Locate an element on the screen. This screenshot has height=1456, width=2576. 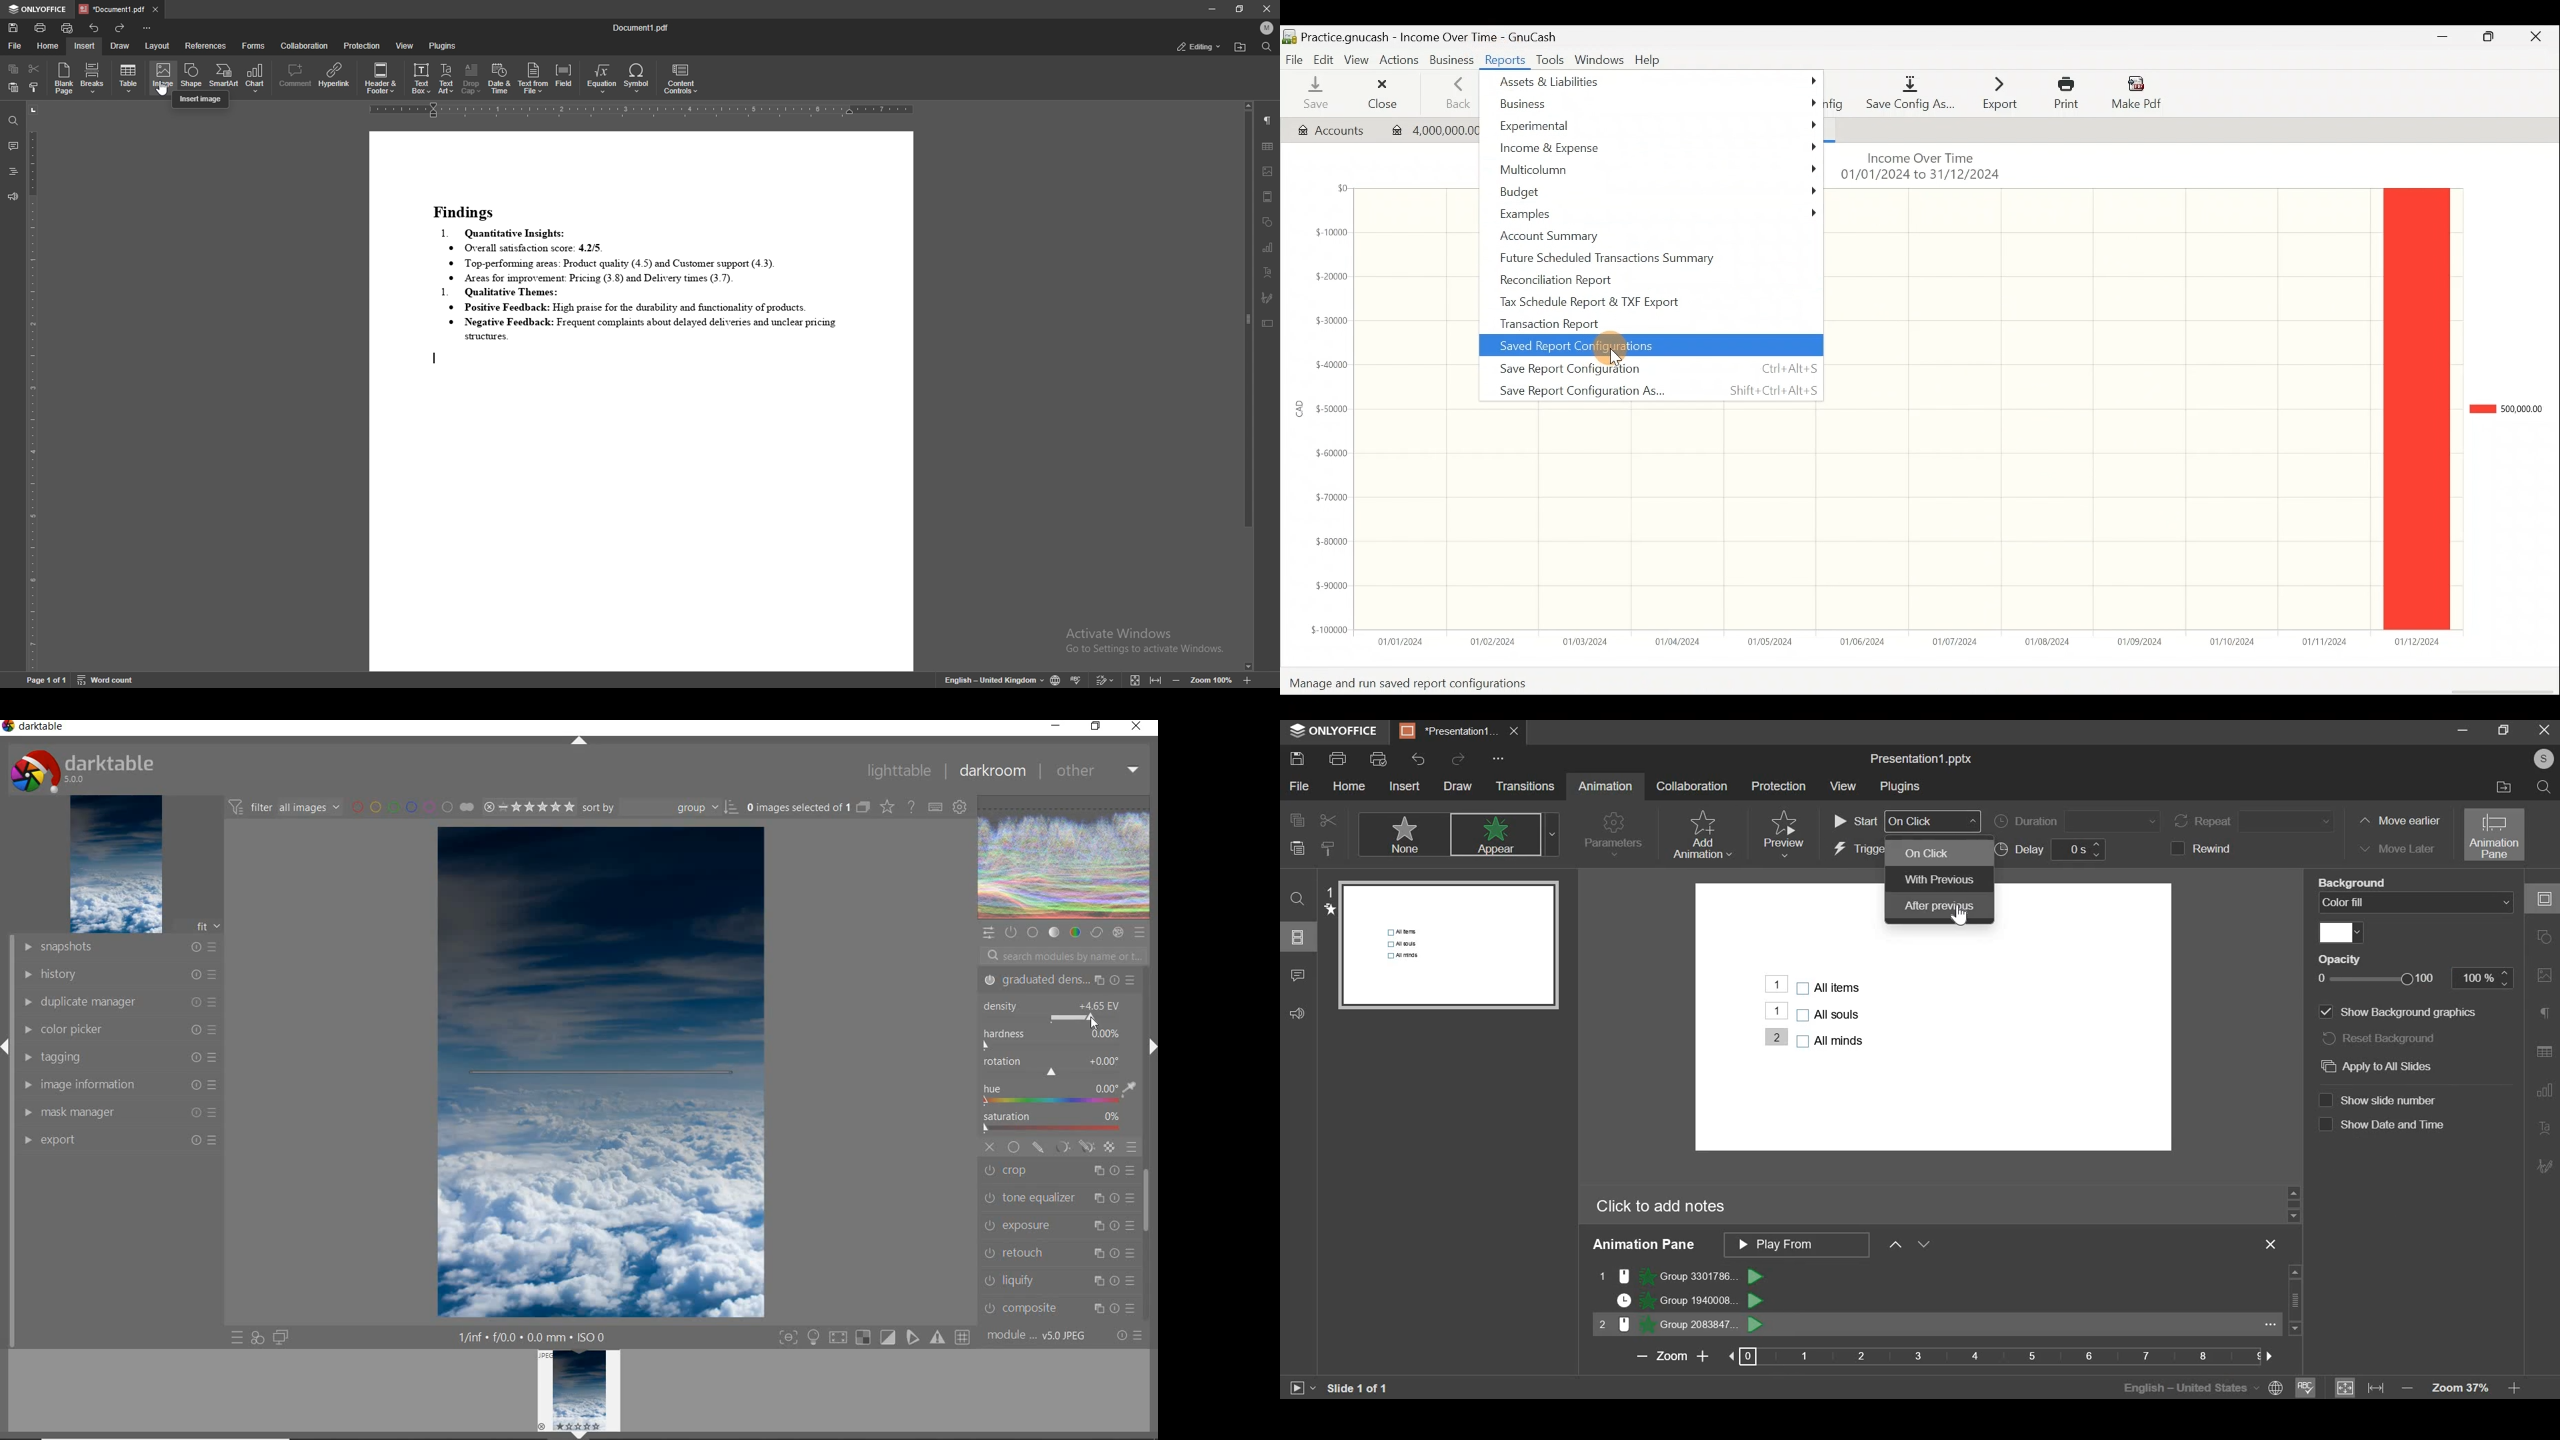
SEARCH MODULES is located at coordinates (1064, 956).